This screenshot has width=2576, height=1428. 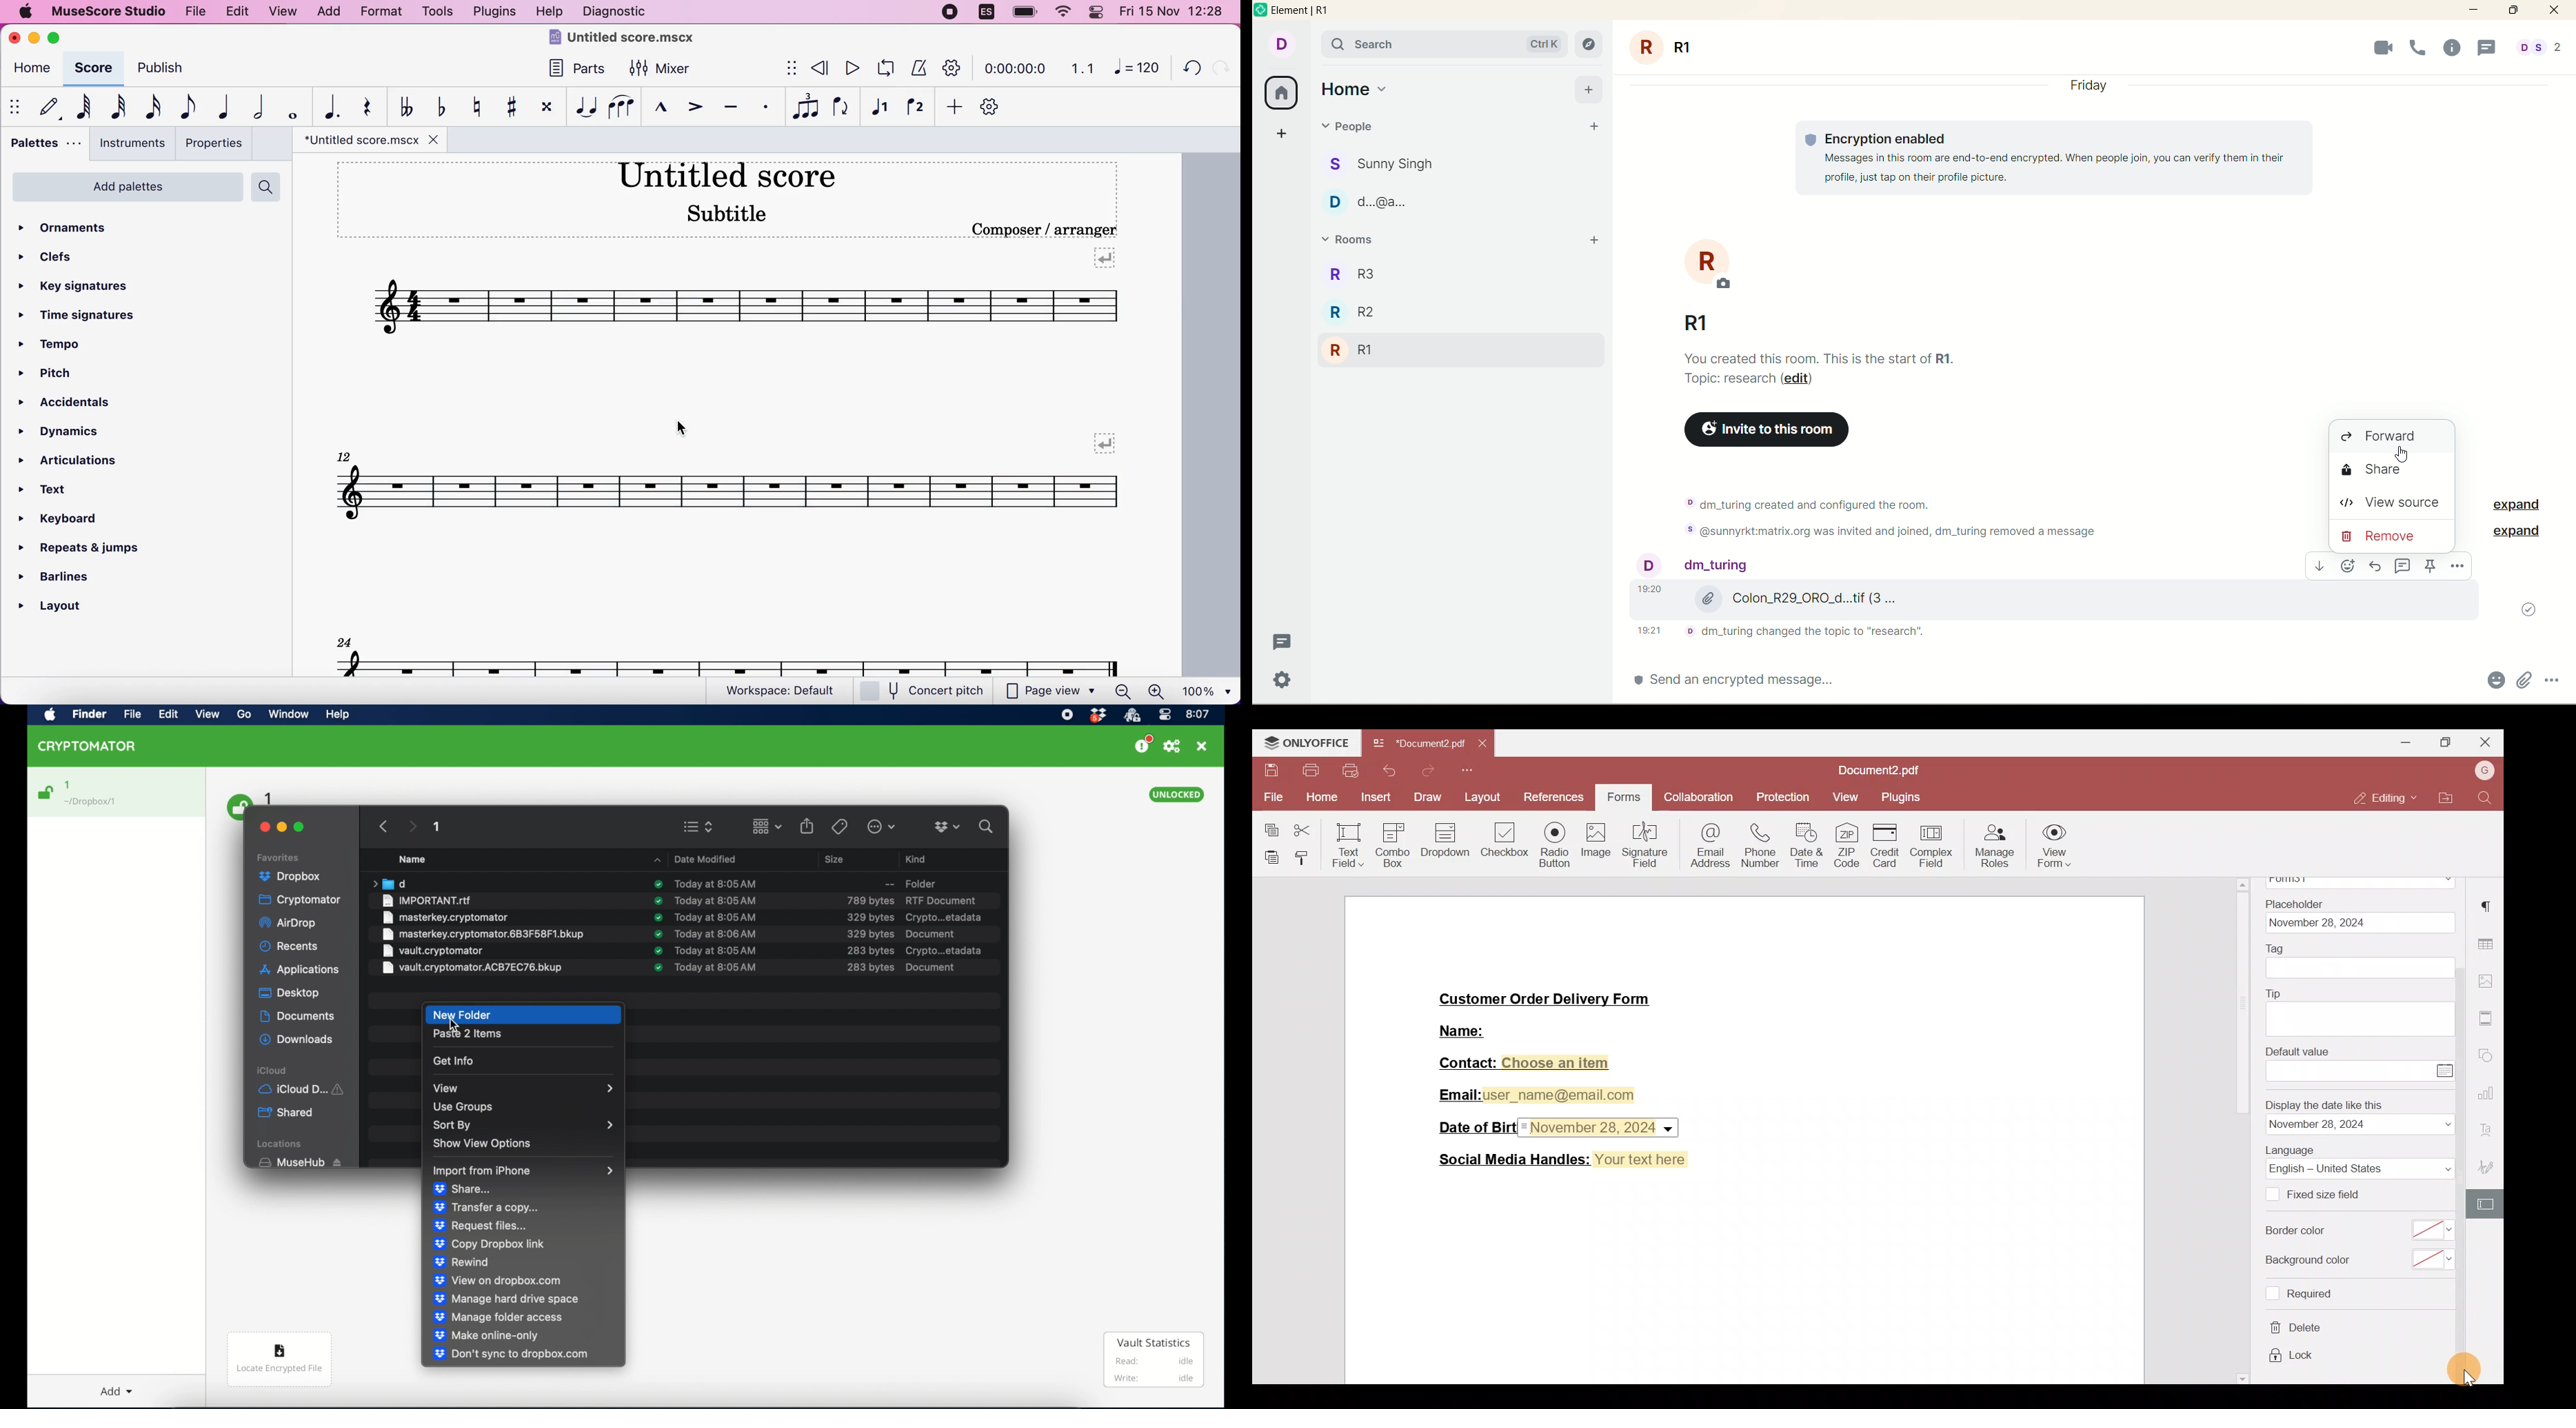 I want to click on Display the date like this, so click(x=2326, y=1104).